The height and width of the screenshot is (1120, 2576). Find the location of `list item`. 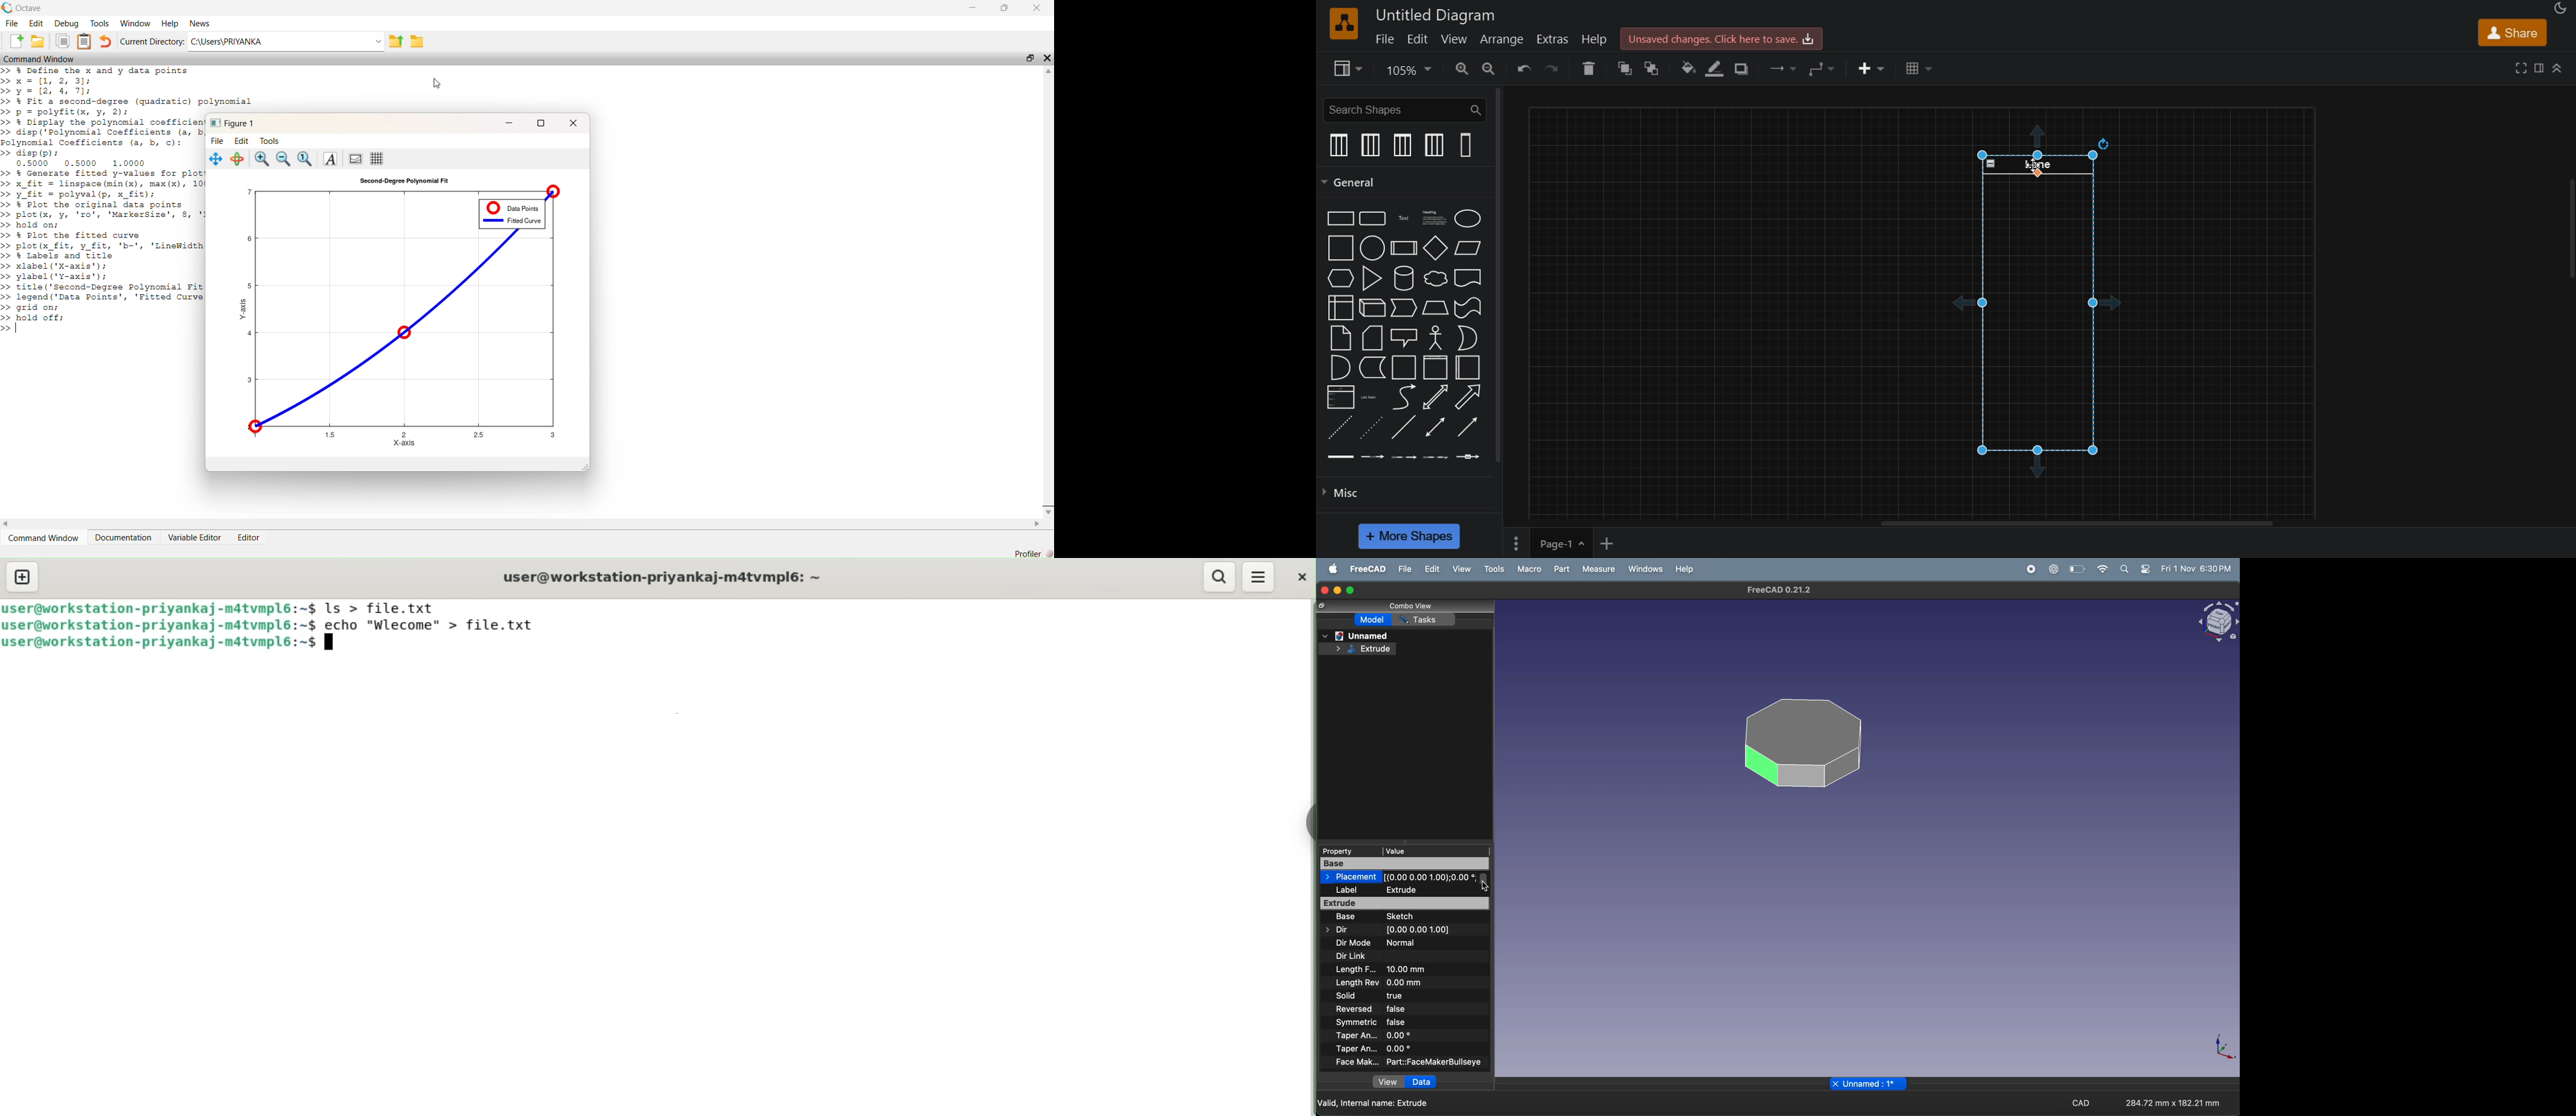

list item is located at coordinates (1371, 397).